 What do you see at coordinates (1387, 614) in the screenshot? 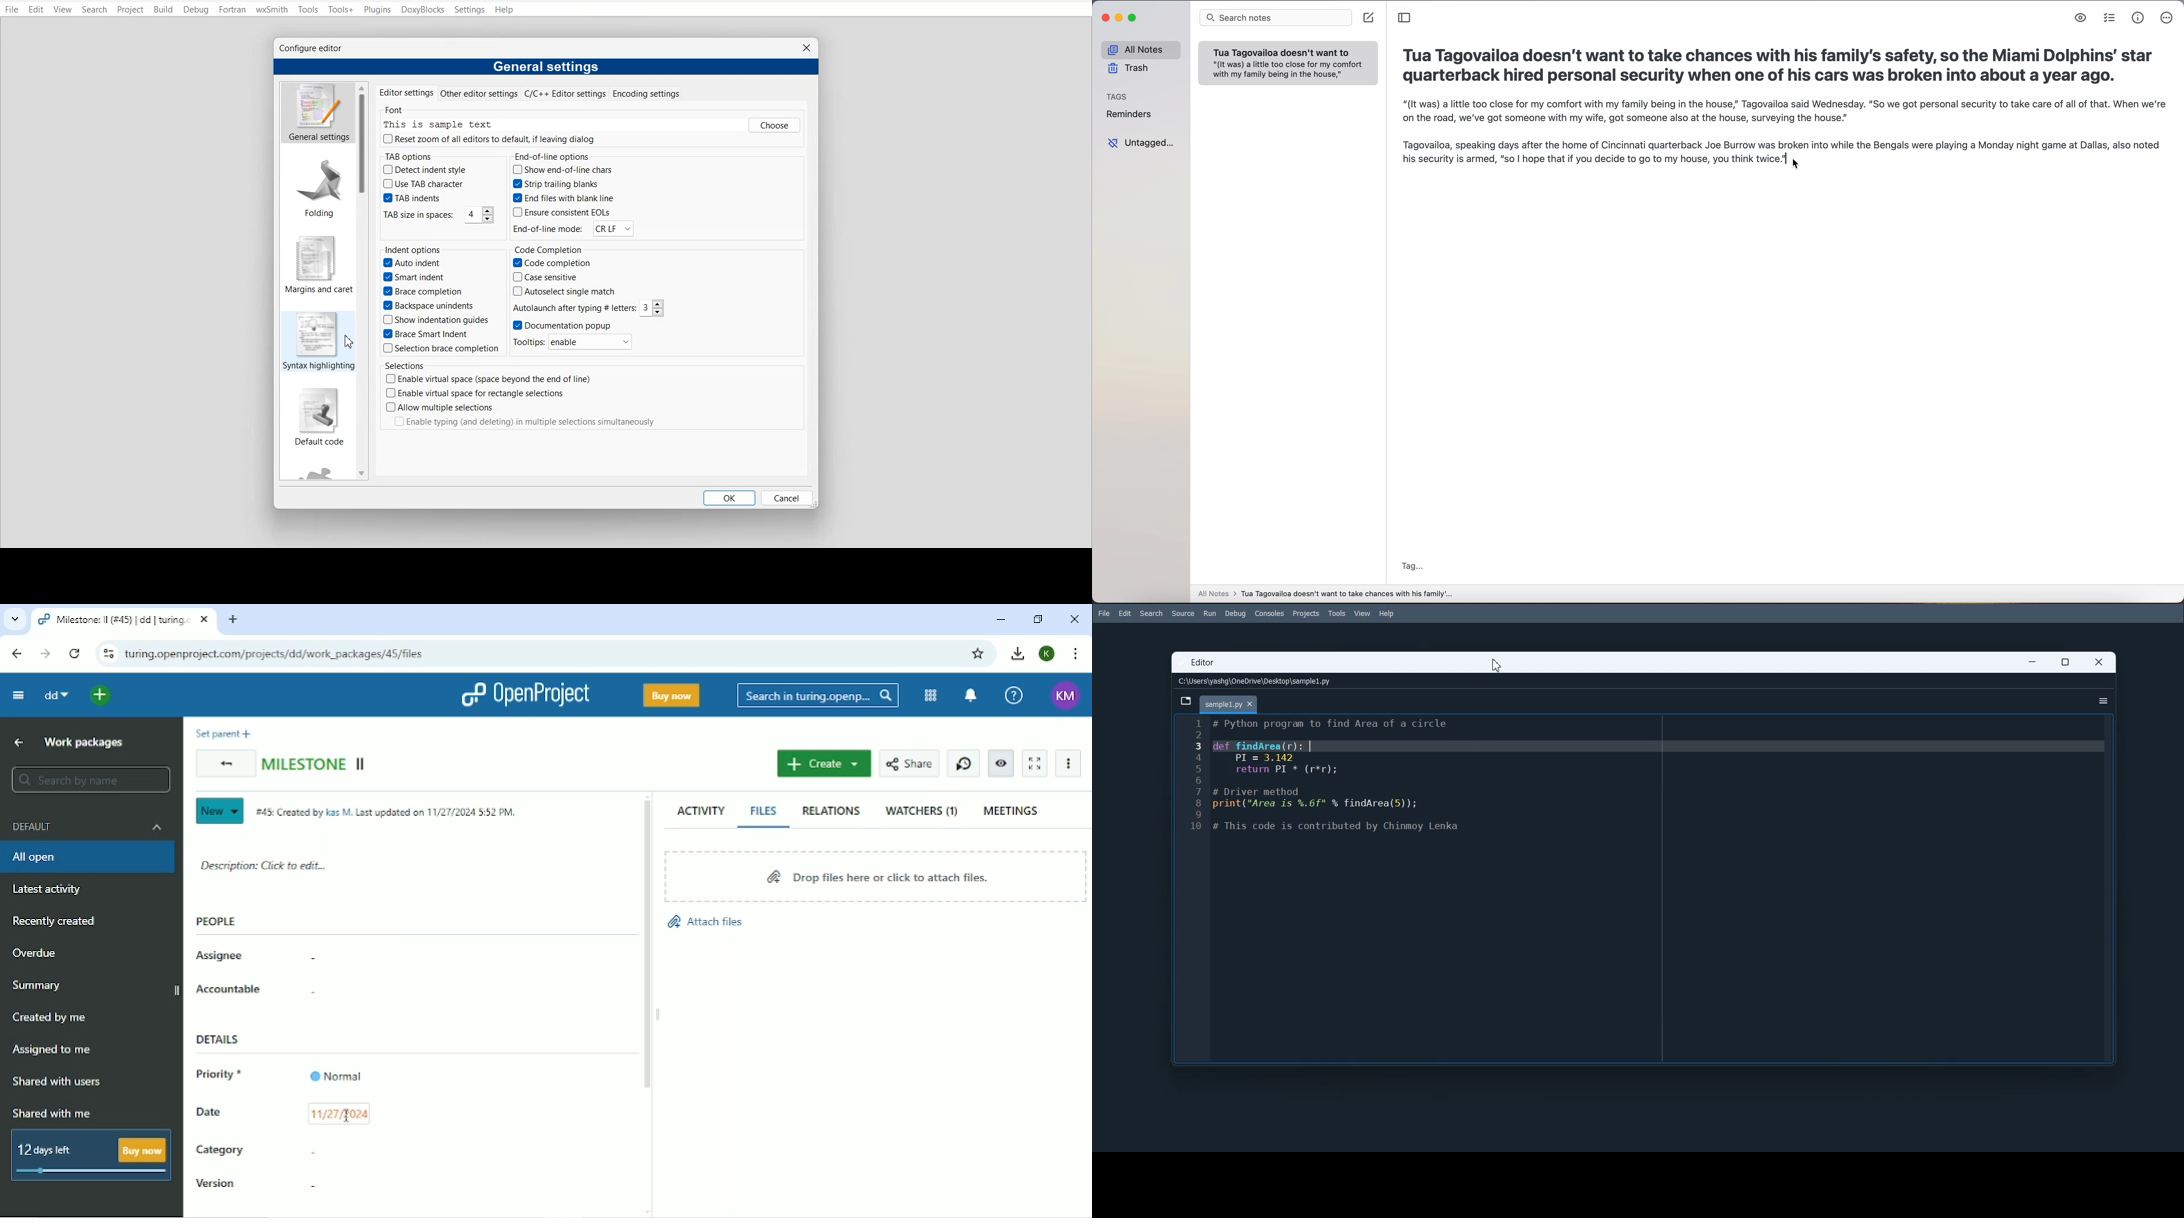
I see `Help` at bounding box center [1387, 614].